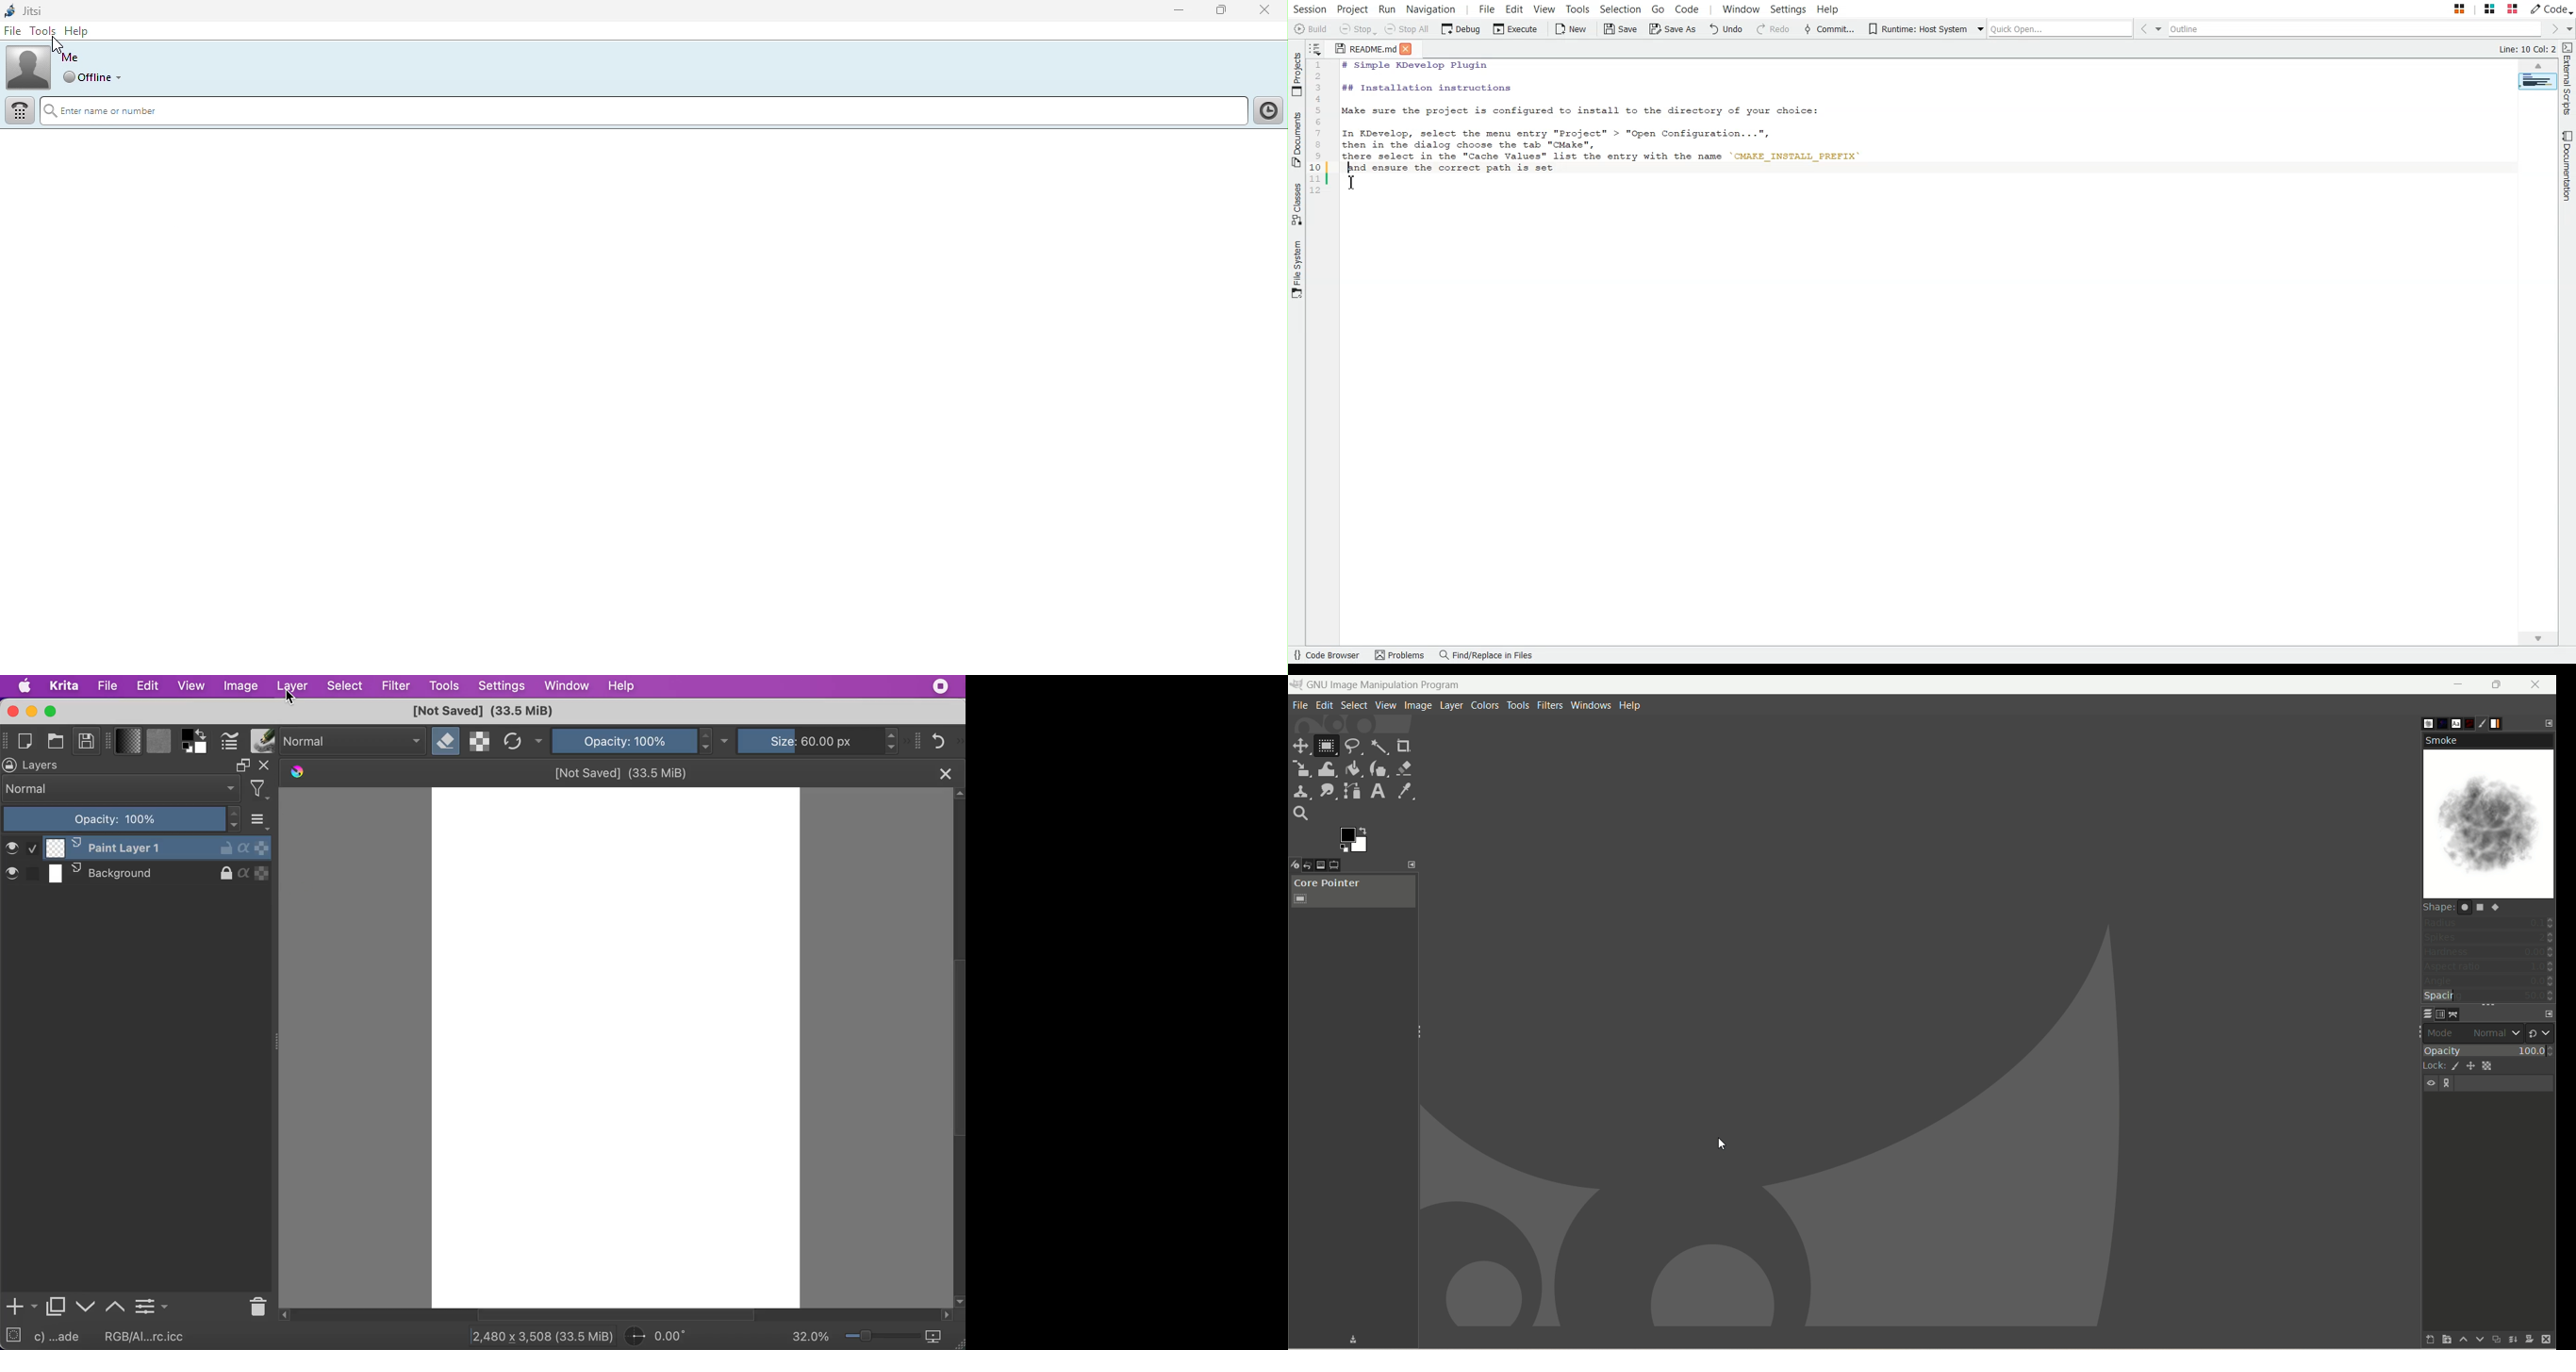 This screenshot has width=2576, height=1372. I want to click on add a mask, so click(2528, 1339).